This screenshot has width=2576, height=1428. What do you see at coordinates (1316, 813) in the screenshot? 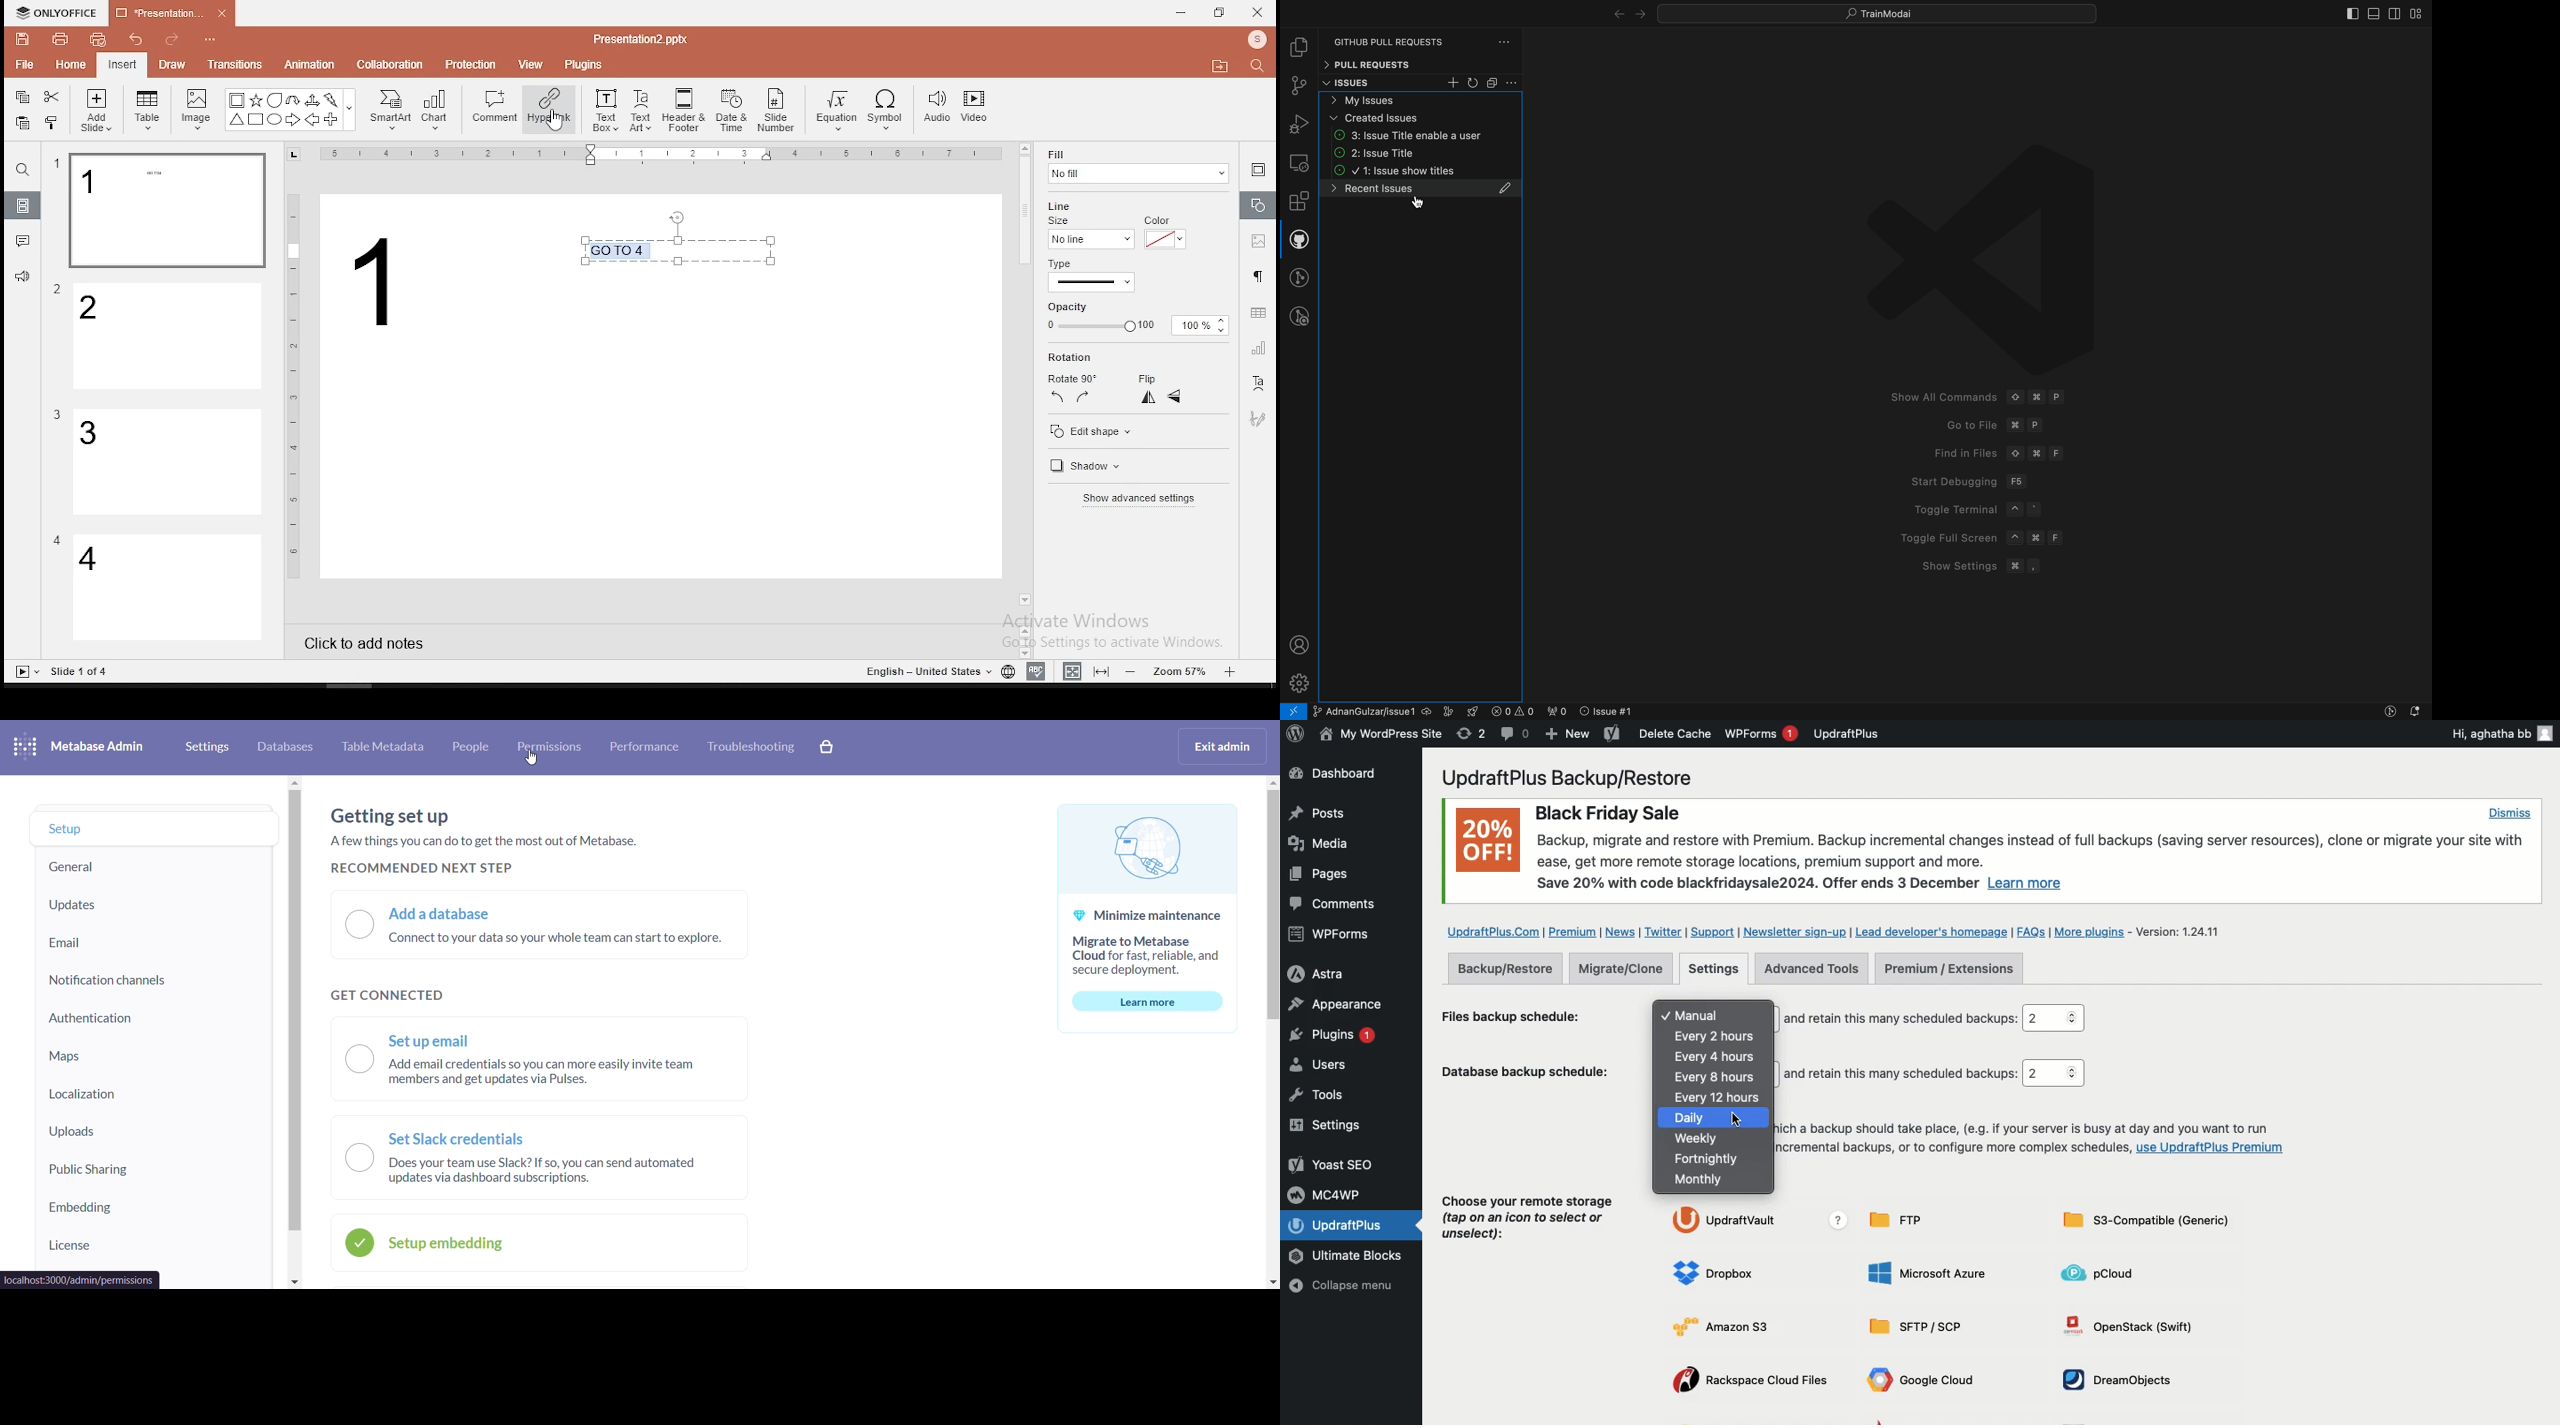
I see `Posts` at bounding box center [1316, 813].